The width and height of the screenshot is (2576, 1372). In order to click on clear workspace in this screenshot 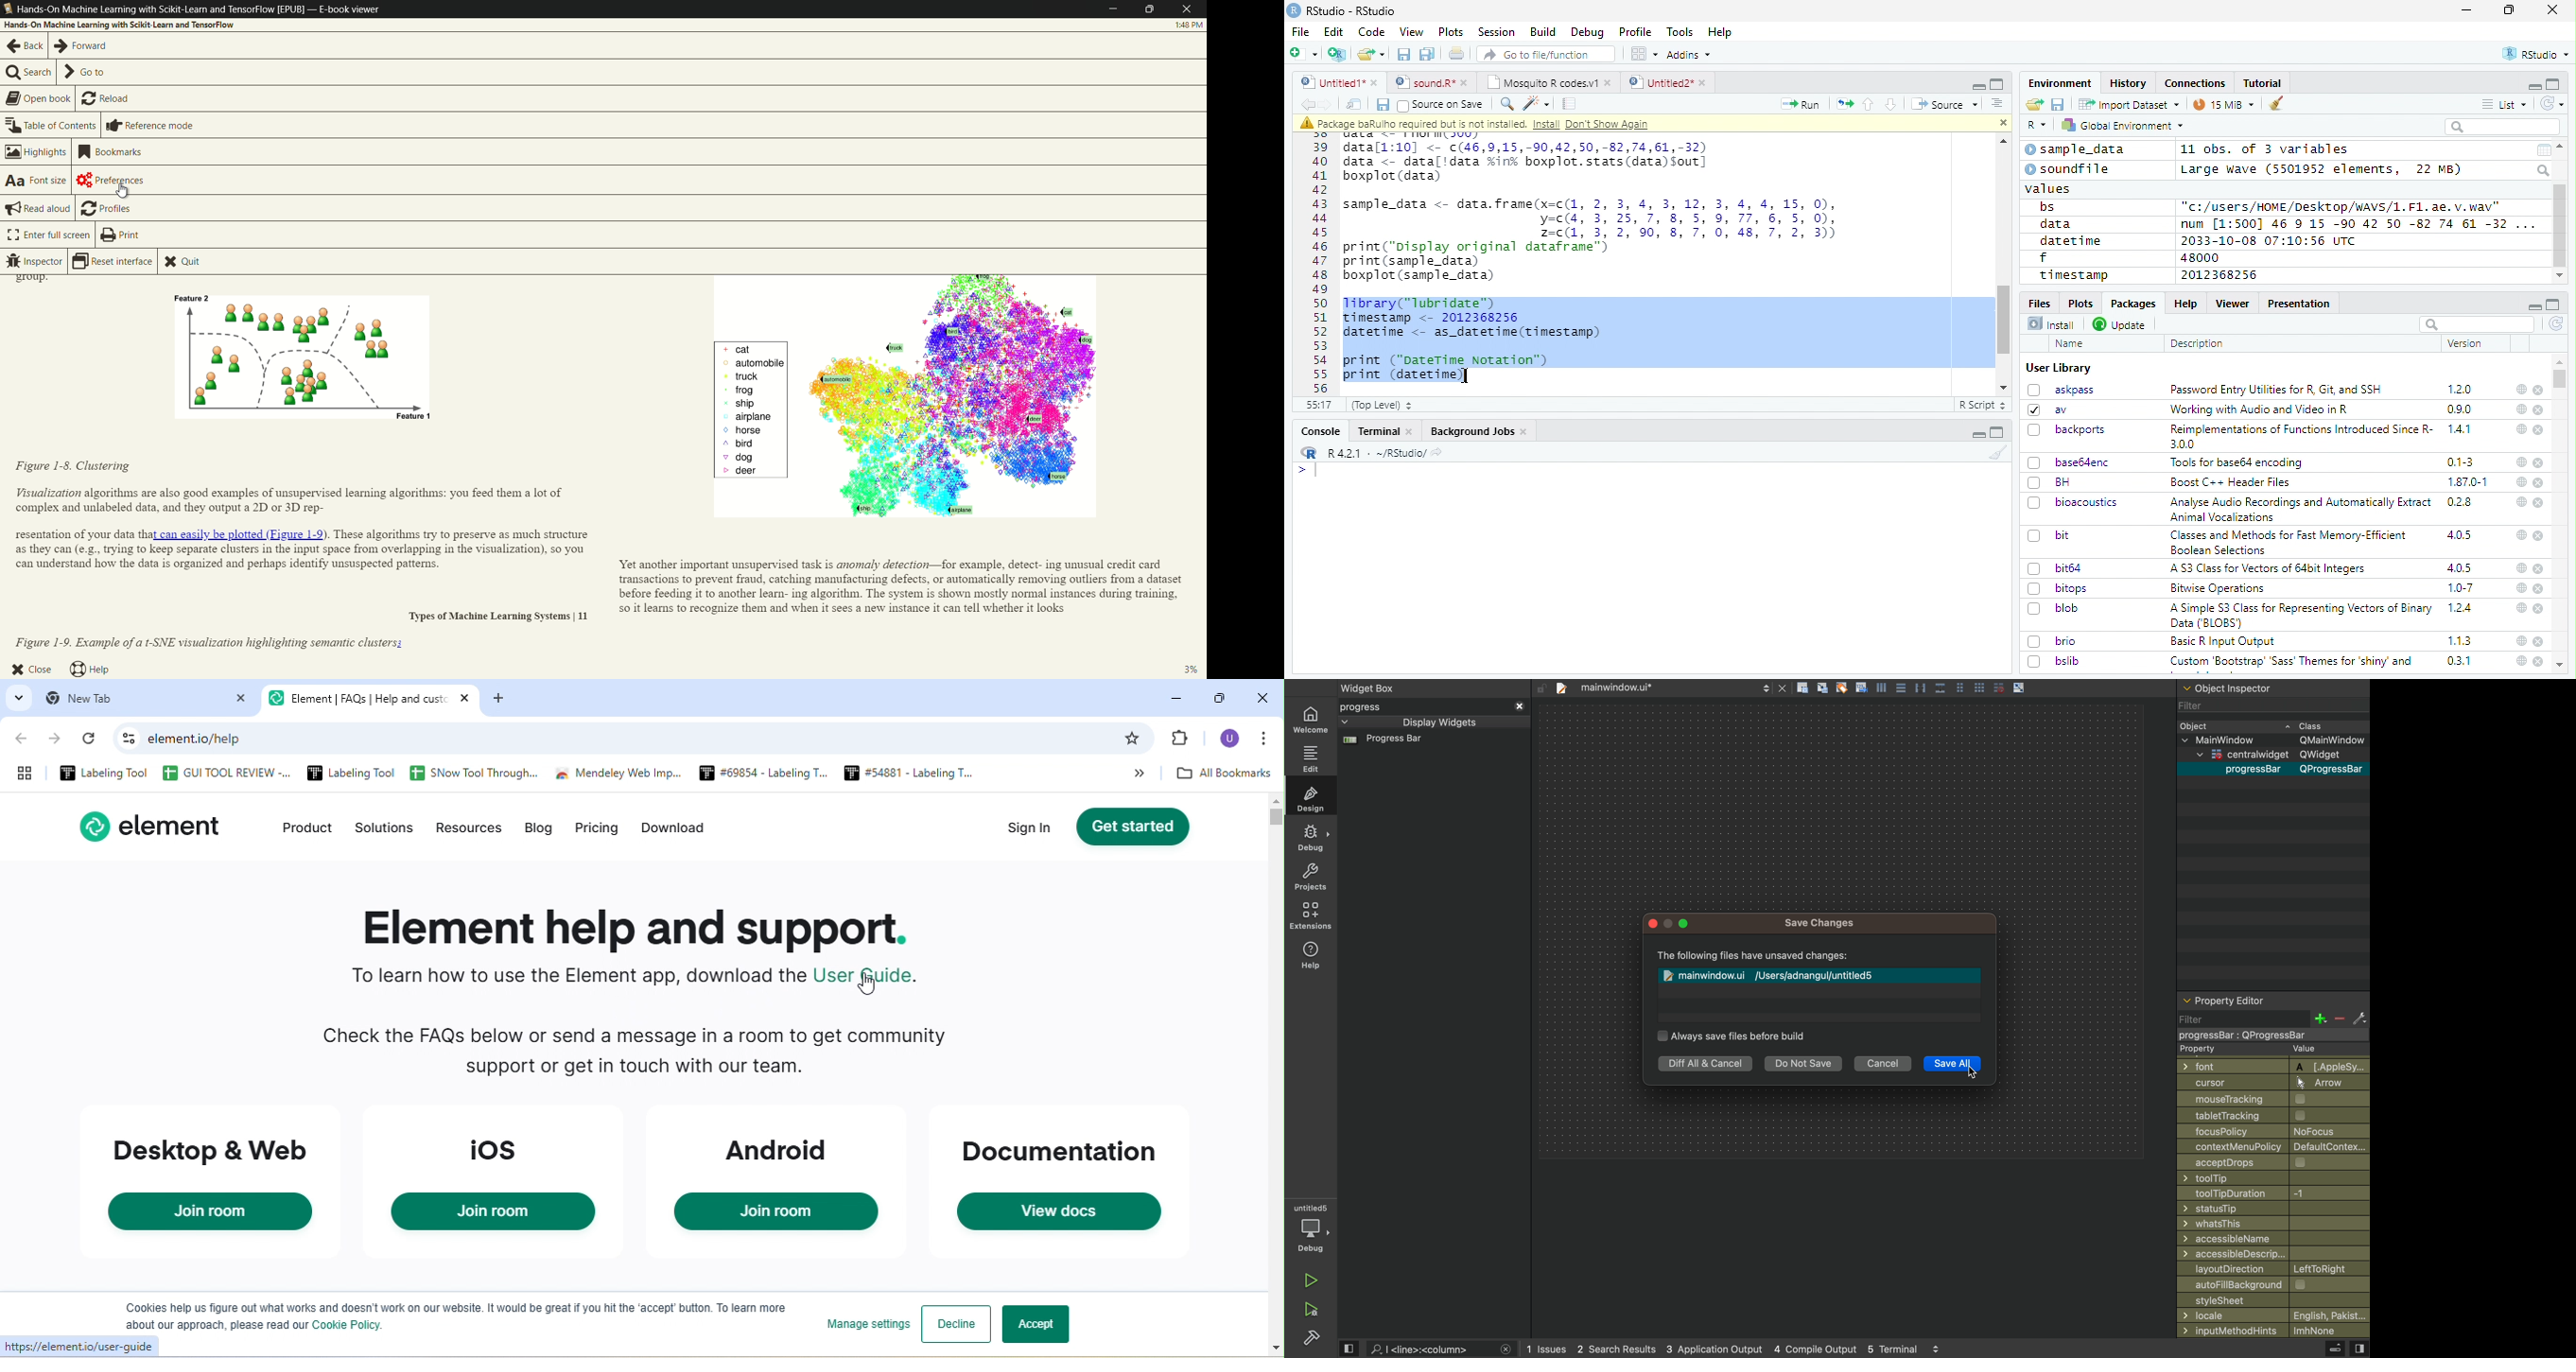, I will do `click(1994, 452)`.